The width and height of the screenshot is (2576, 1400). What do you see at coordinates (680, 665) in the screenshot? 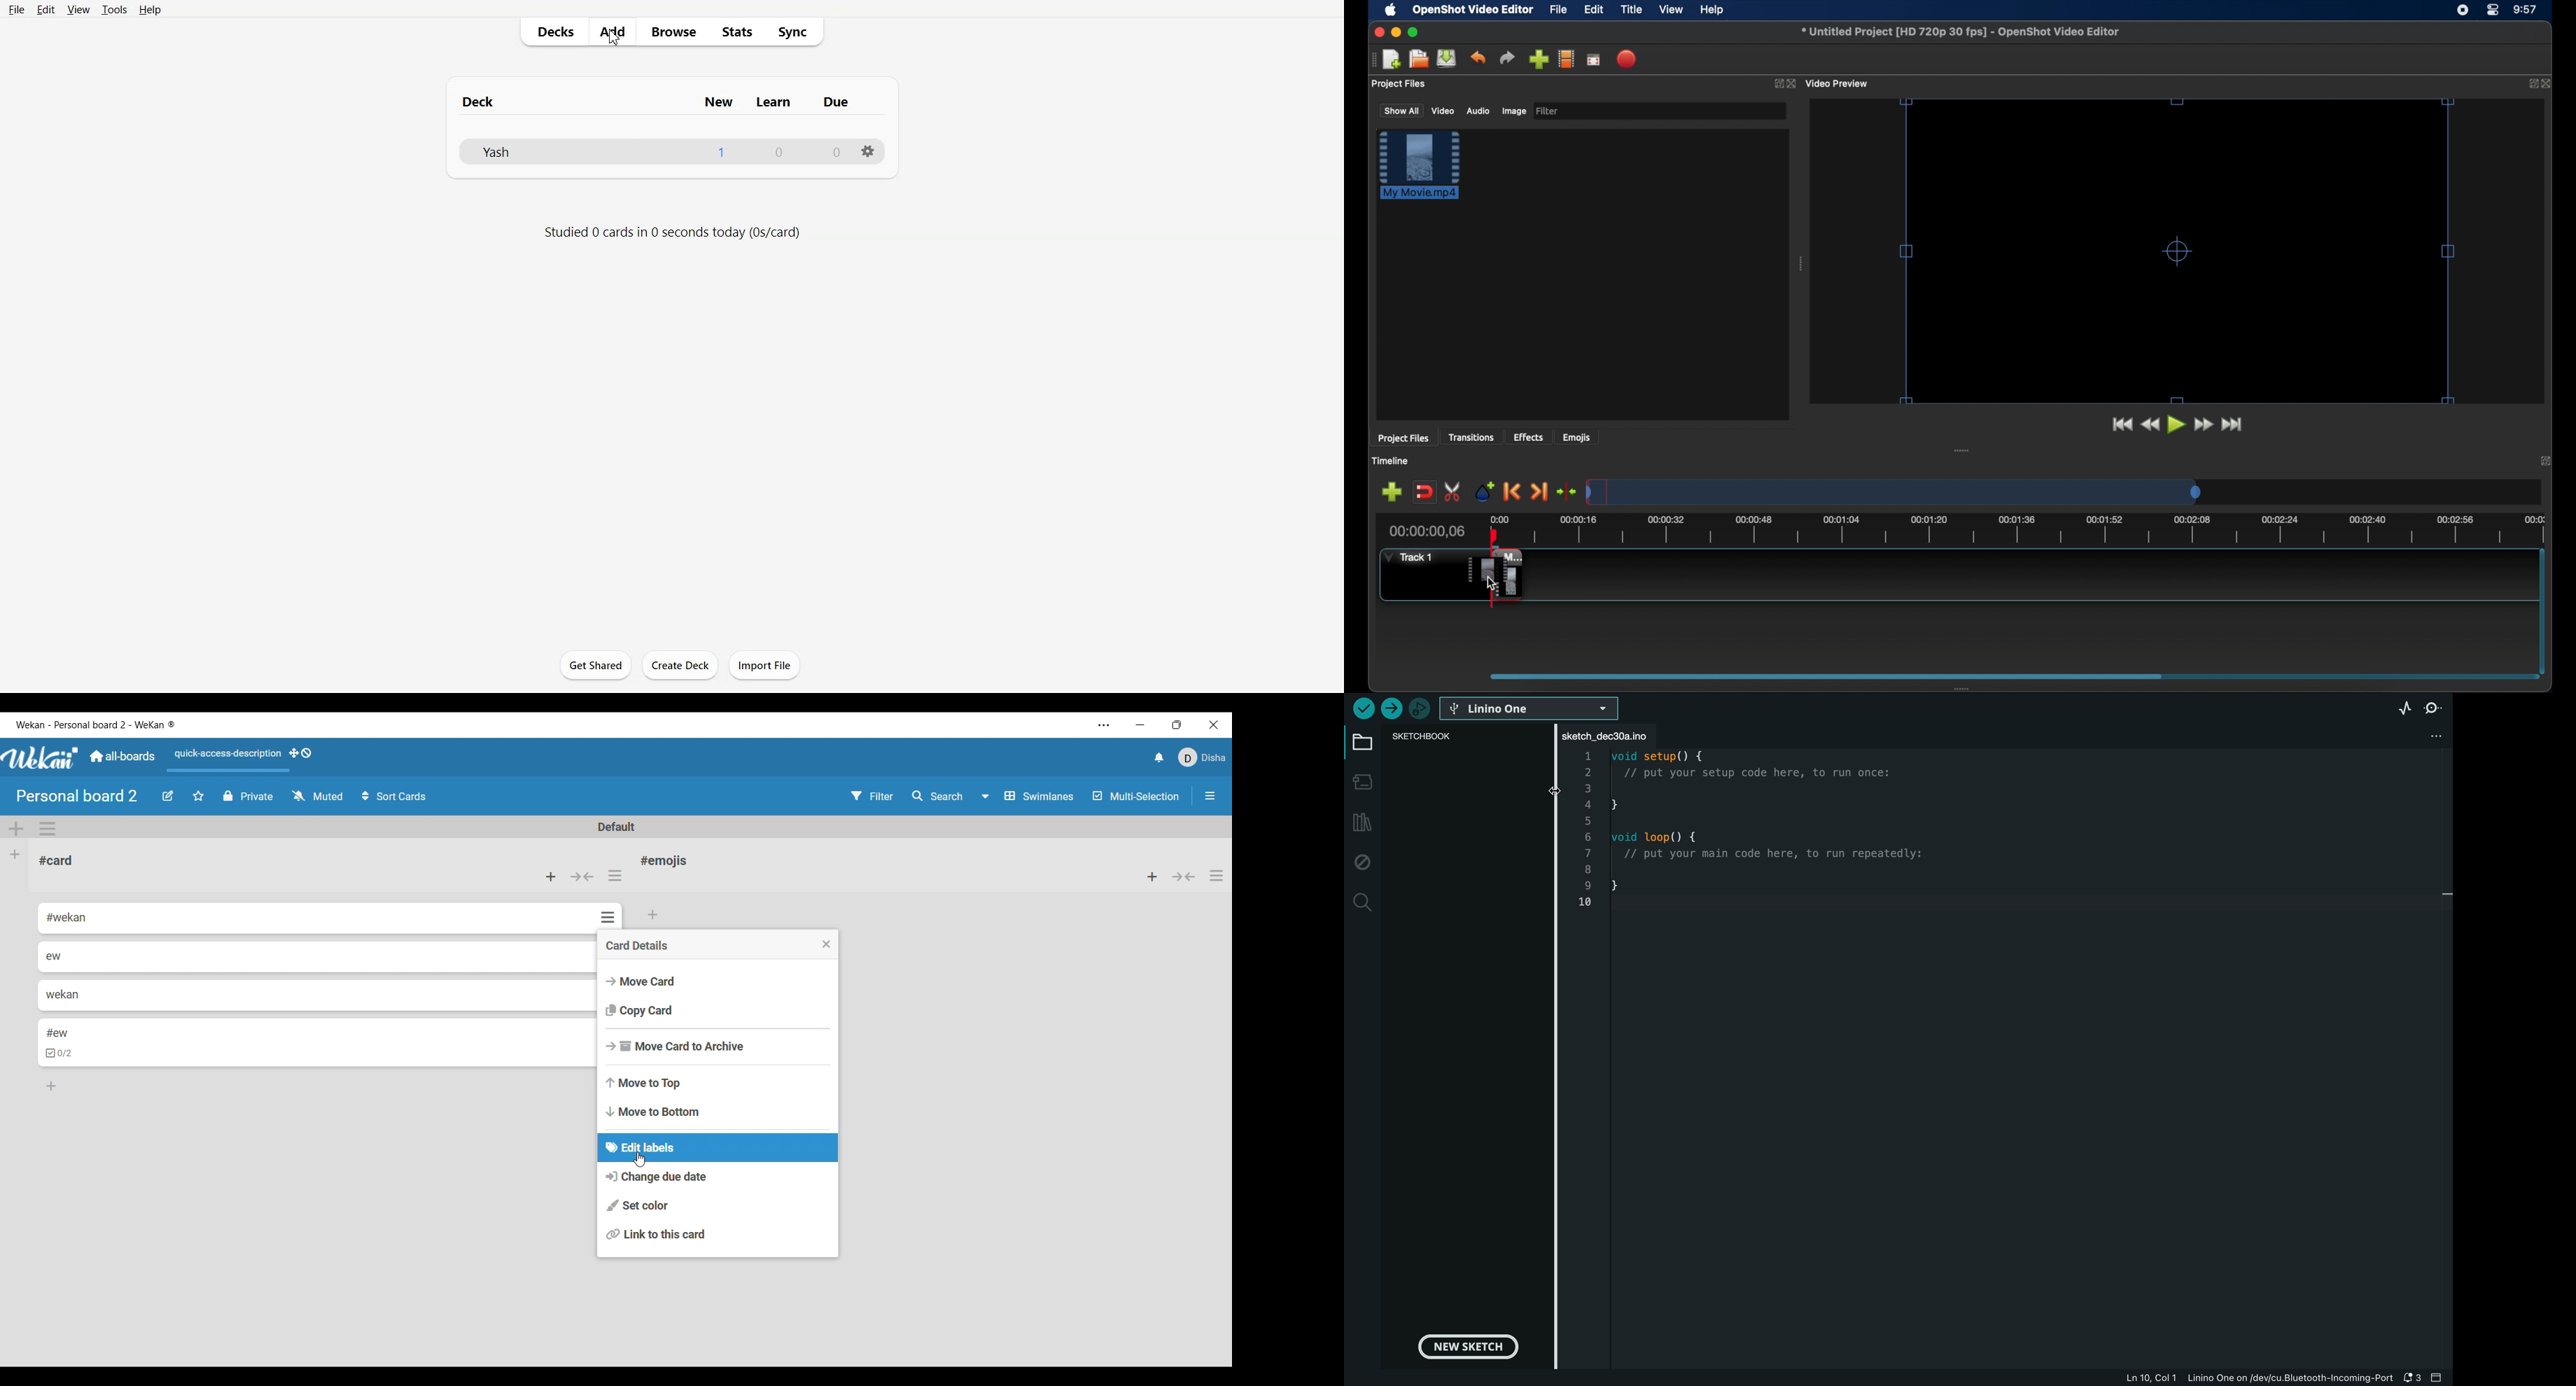
I see `Create Deck` at bounding box center [680, 665].